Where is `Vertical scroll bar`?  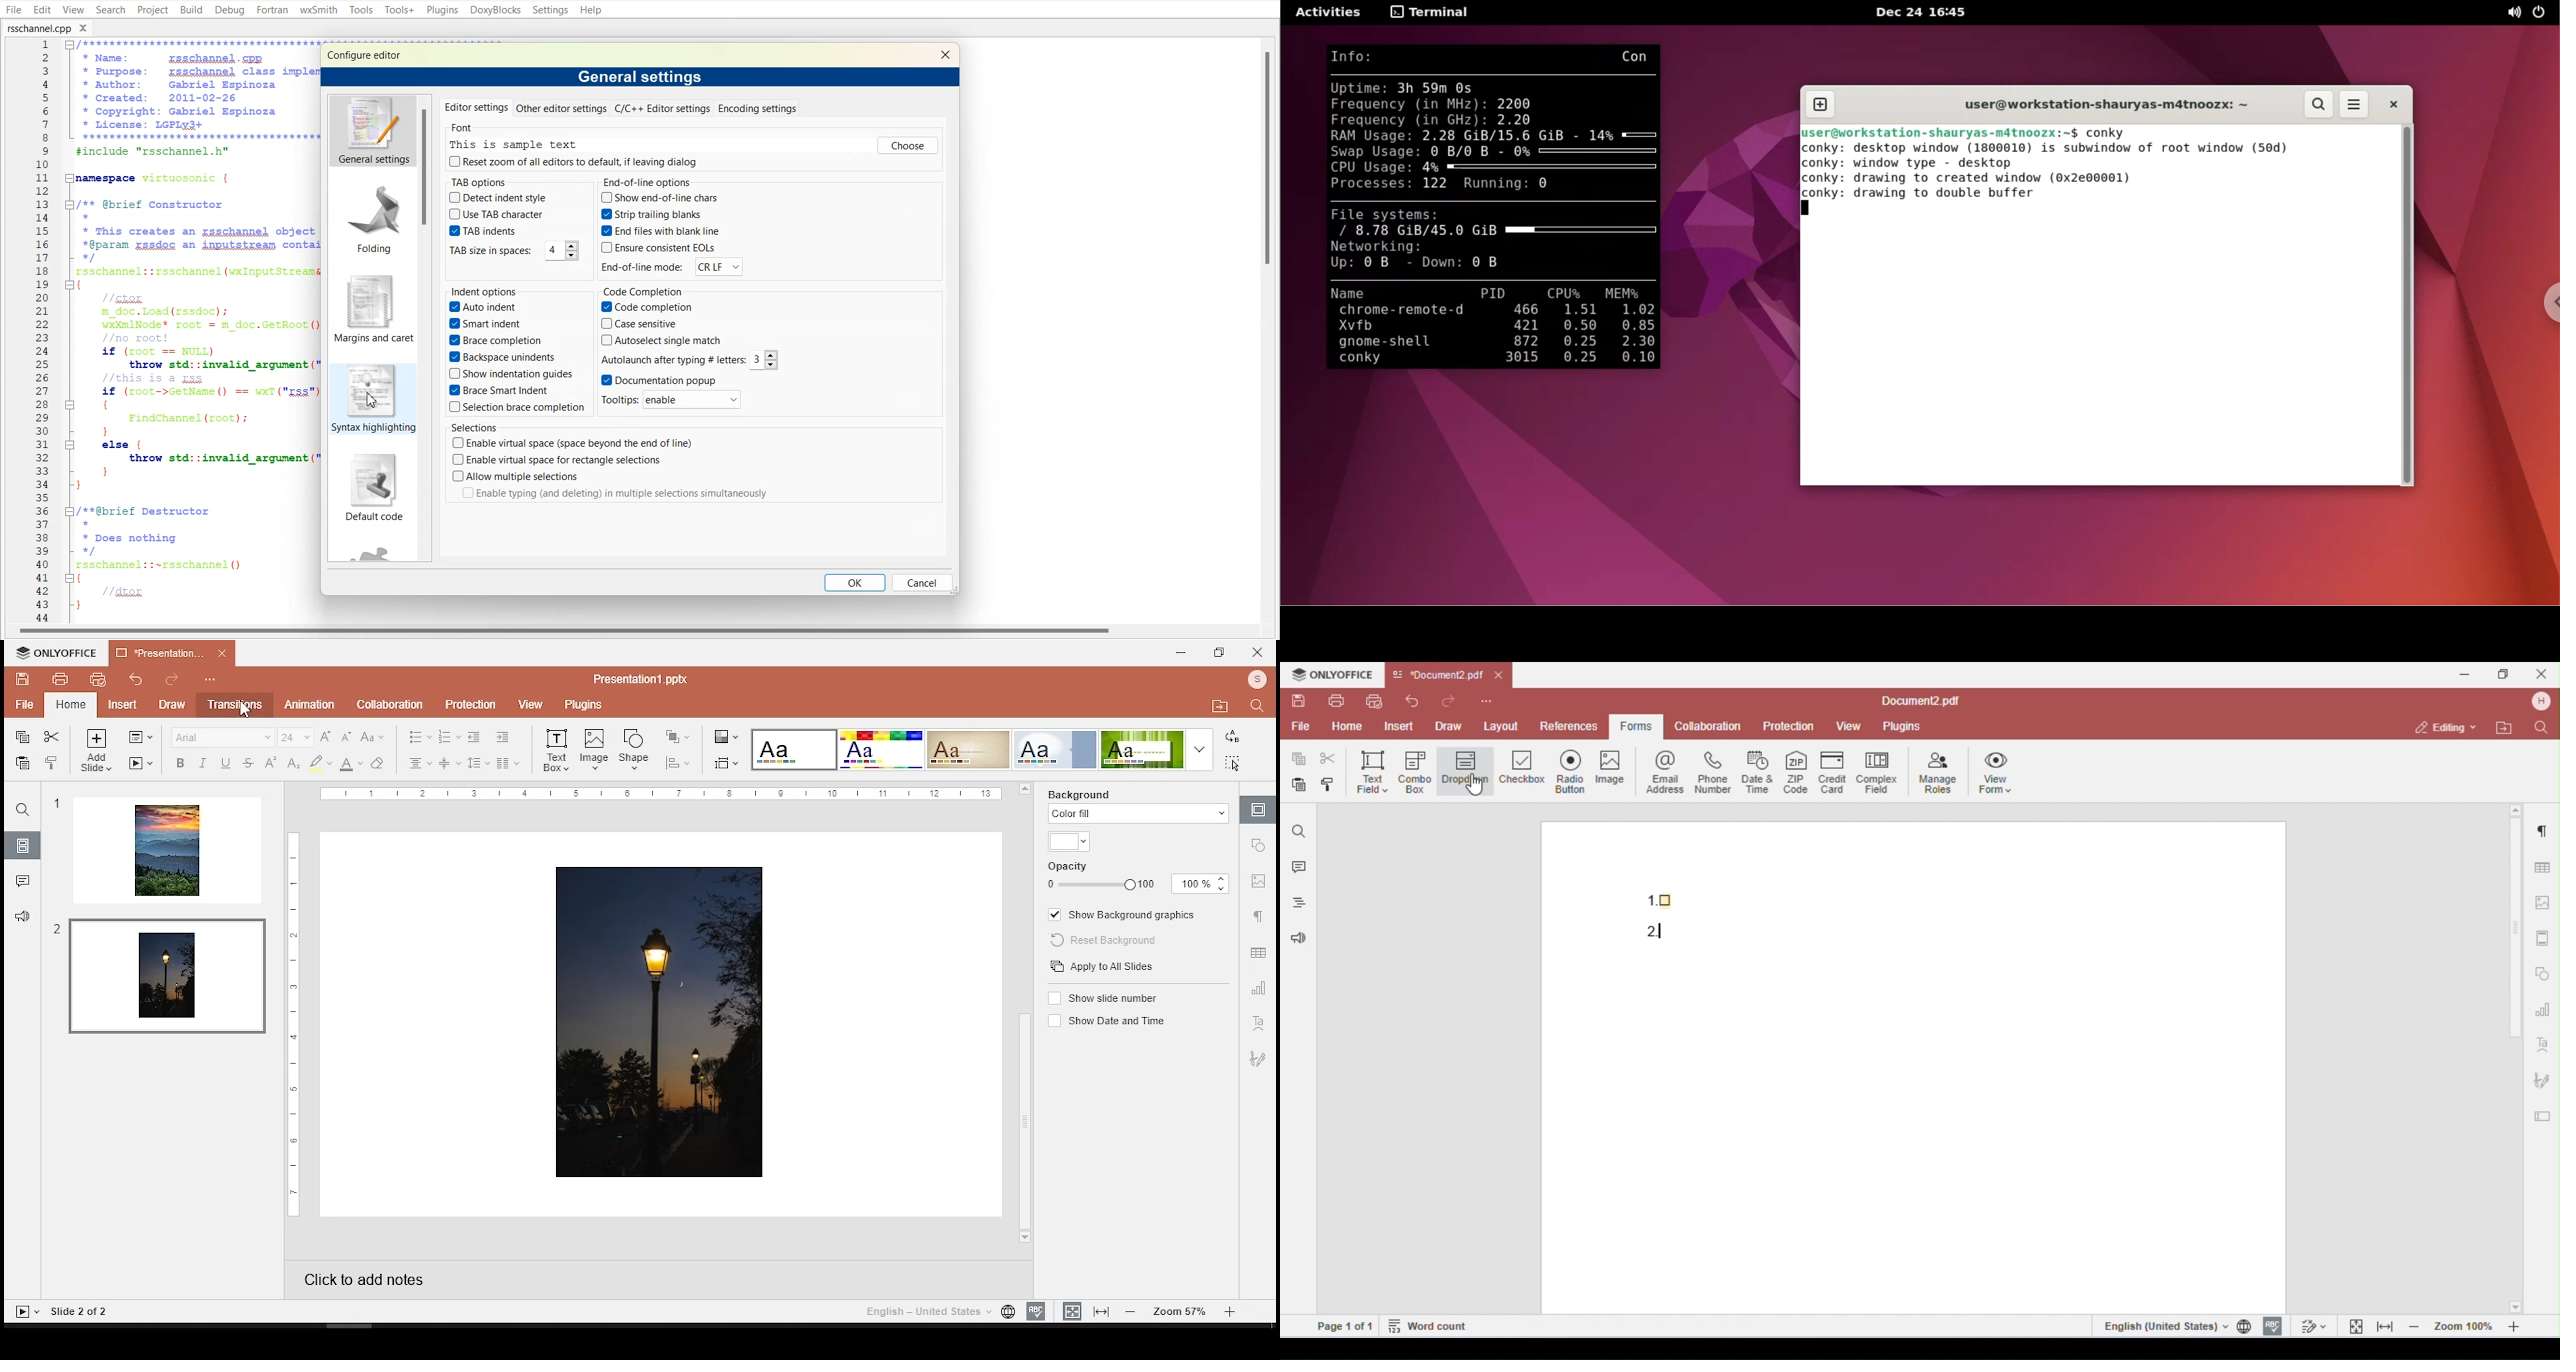
Vertical scroll bar is located at coordinates (426, 328).